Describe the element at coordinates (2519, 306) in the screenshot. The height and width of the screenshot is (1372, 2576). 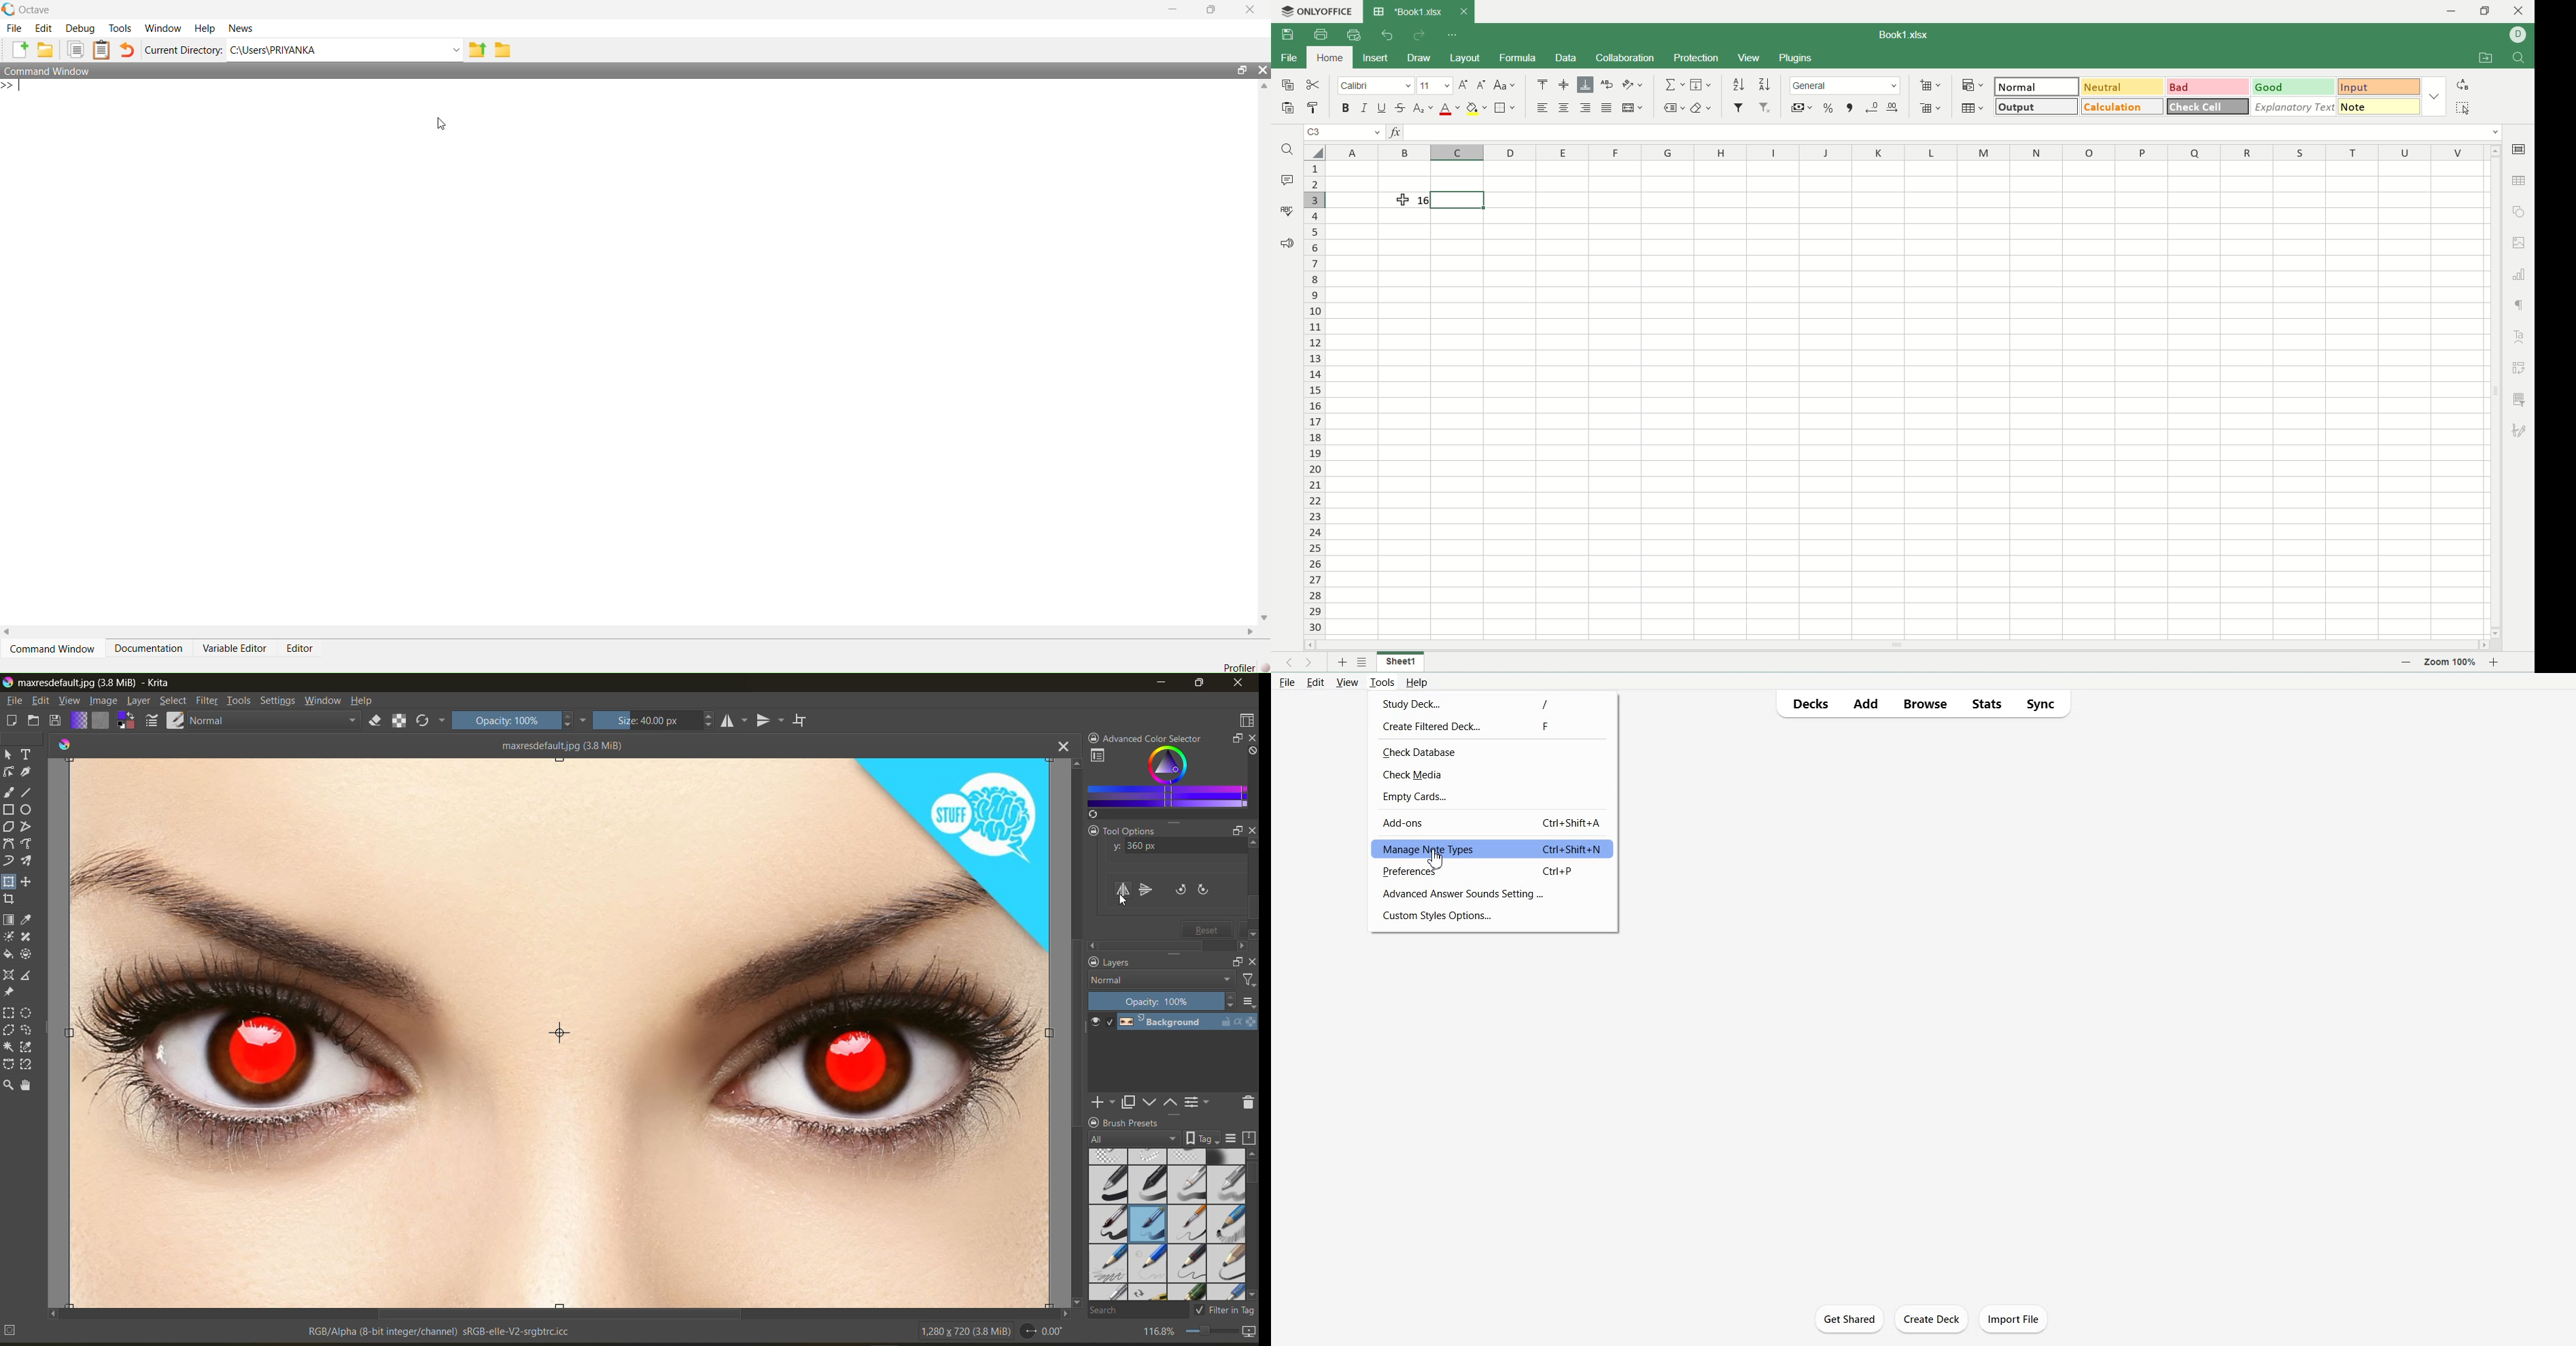
I see `formatting marks` at that location.